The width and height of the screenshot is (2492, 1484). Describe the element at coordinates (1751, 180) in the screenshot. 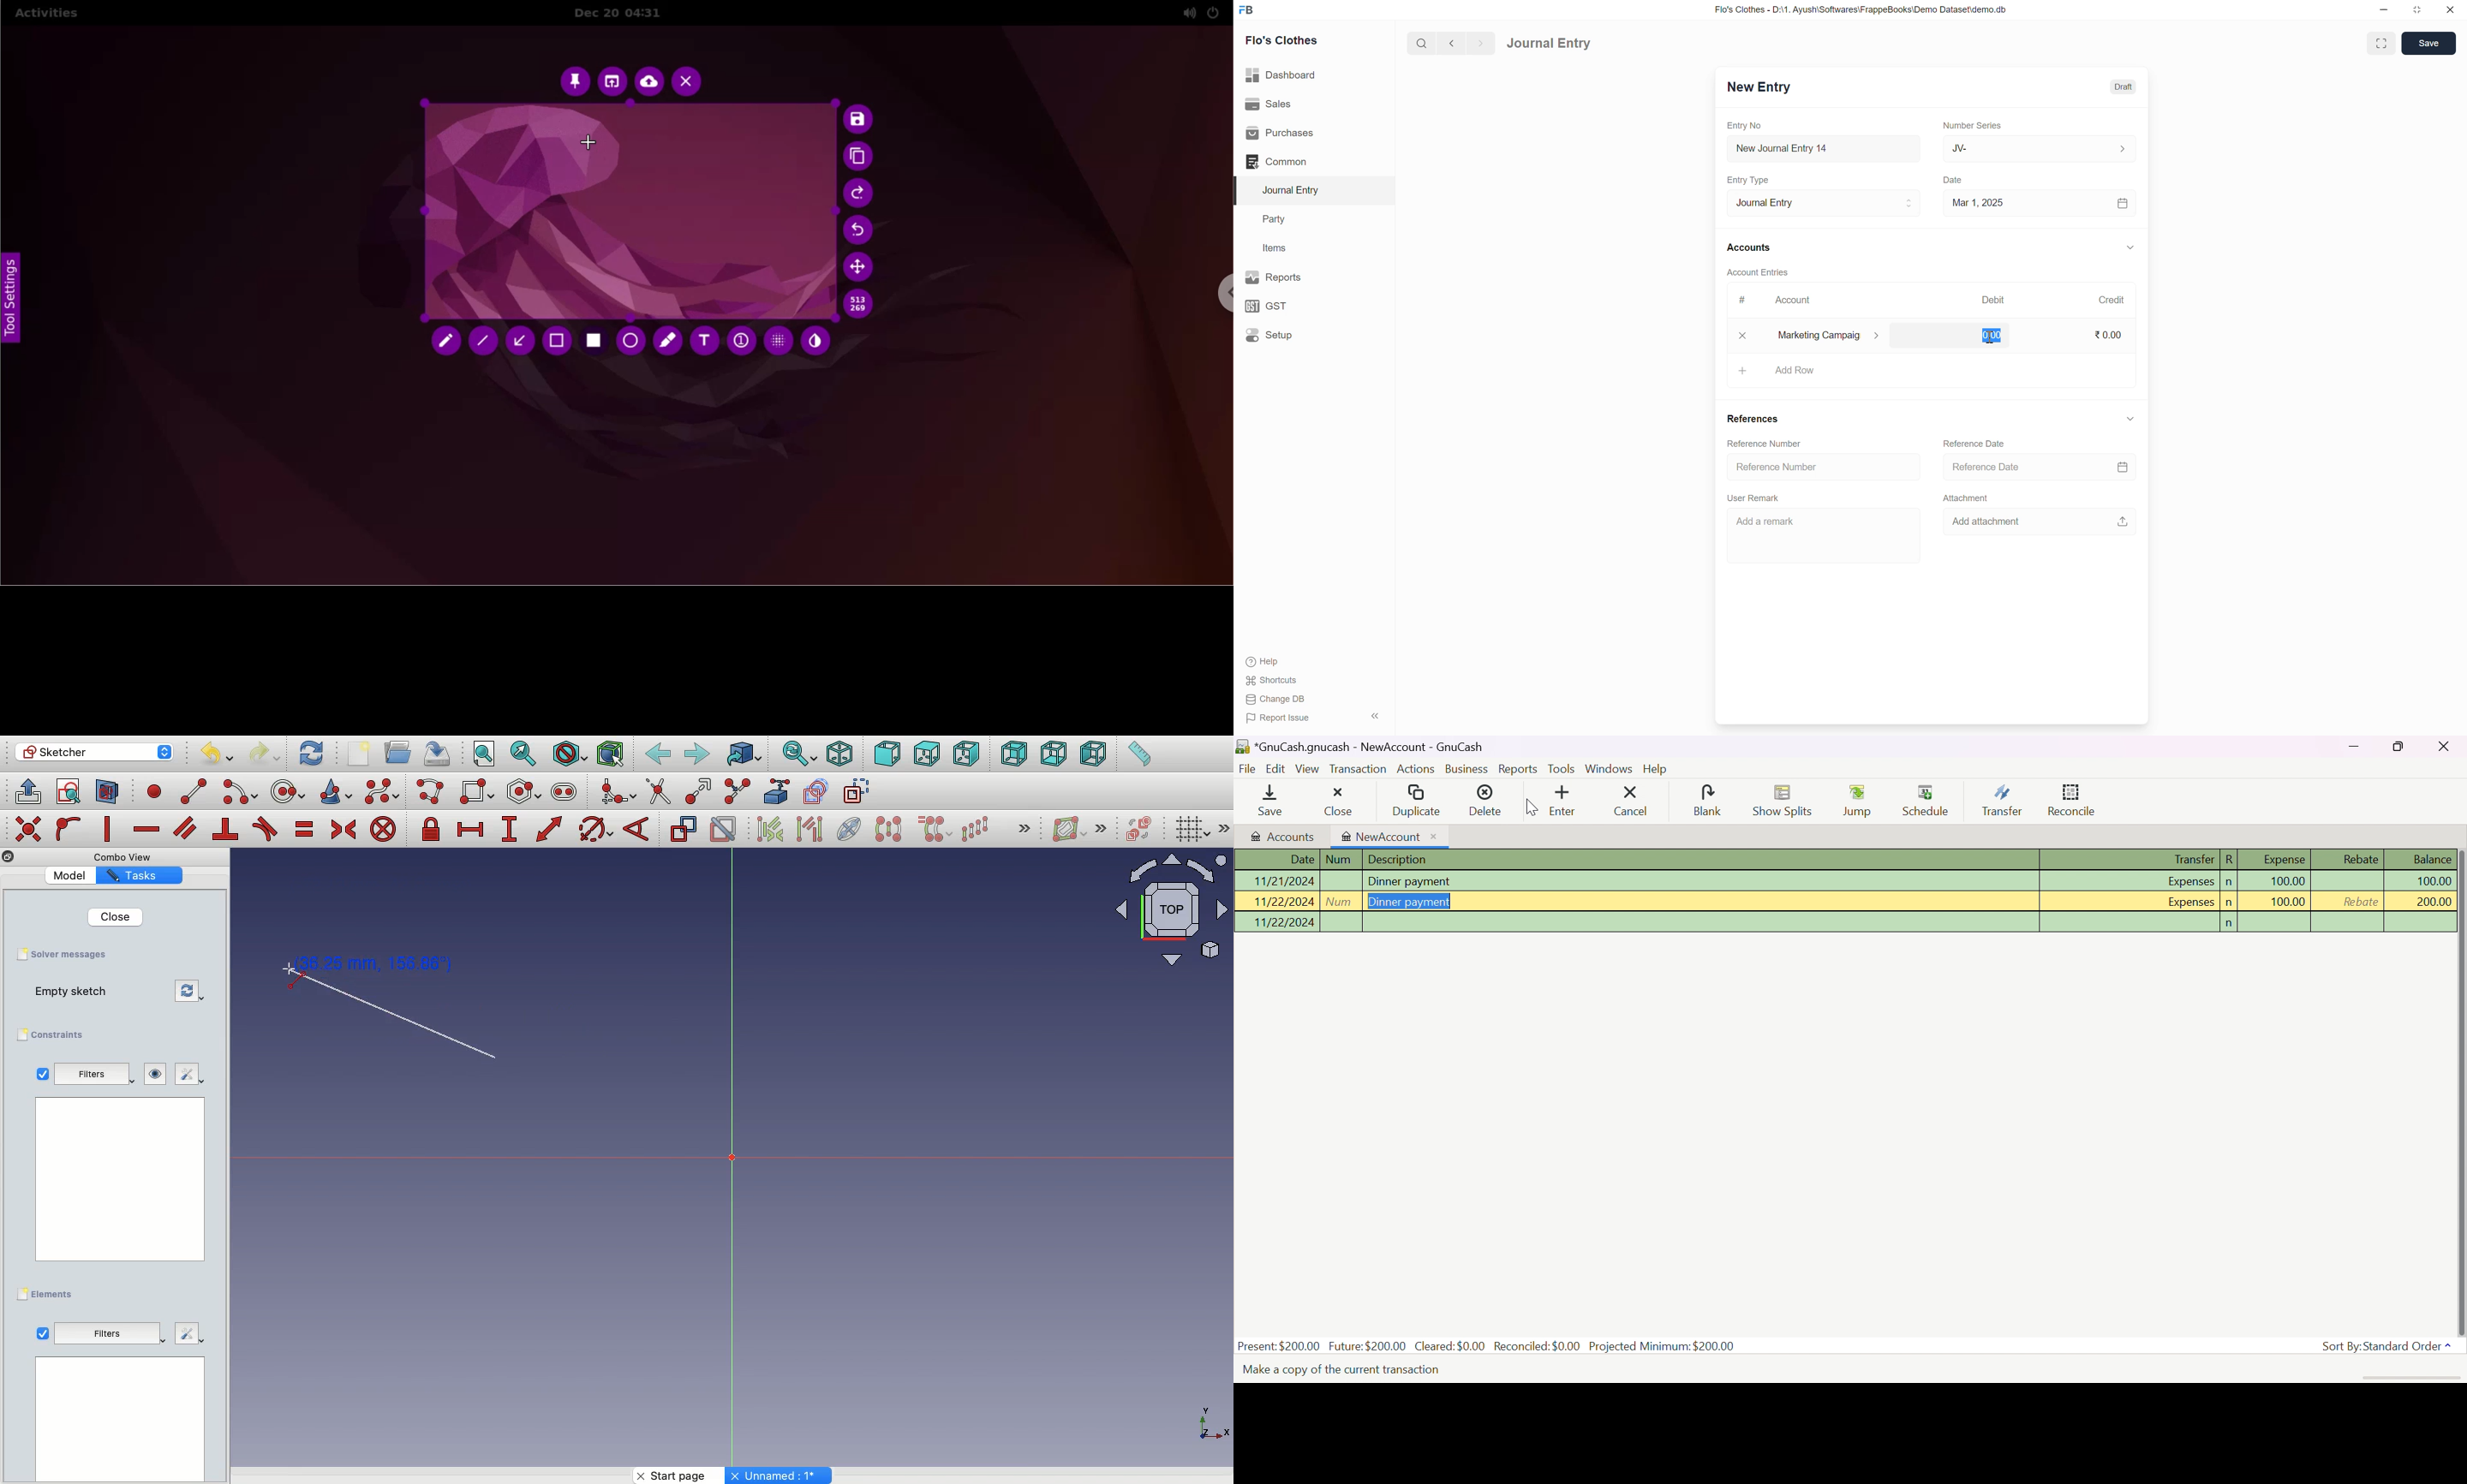

I see `Entry Type` at that location.